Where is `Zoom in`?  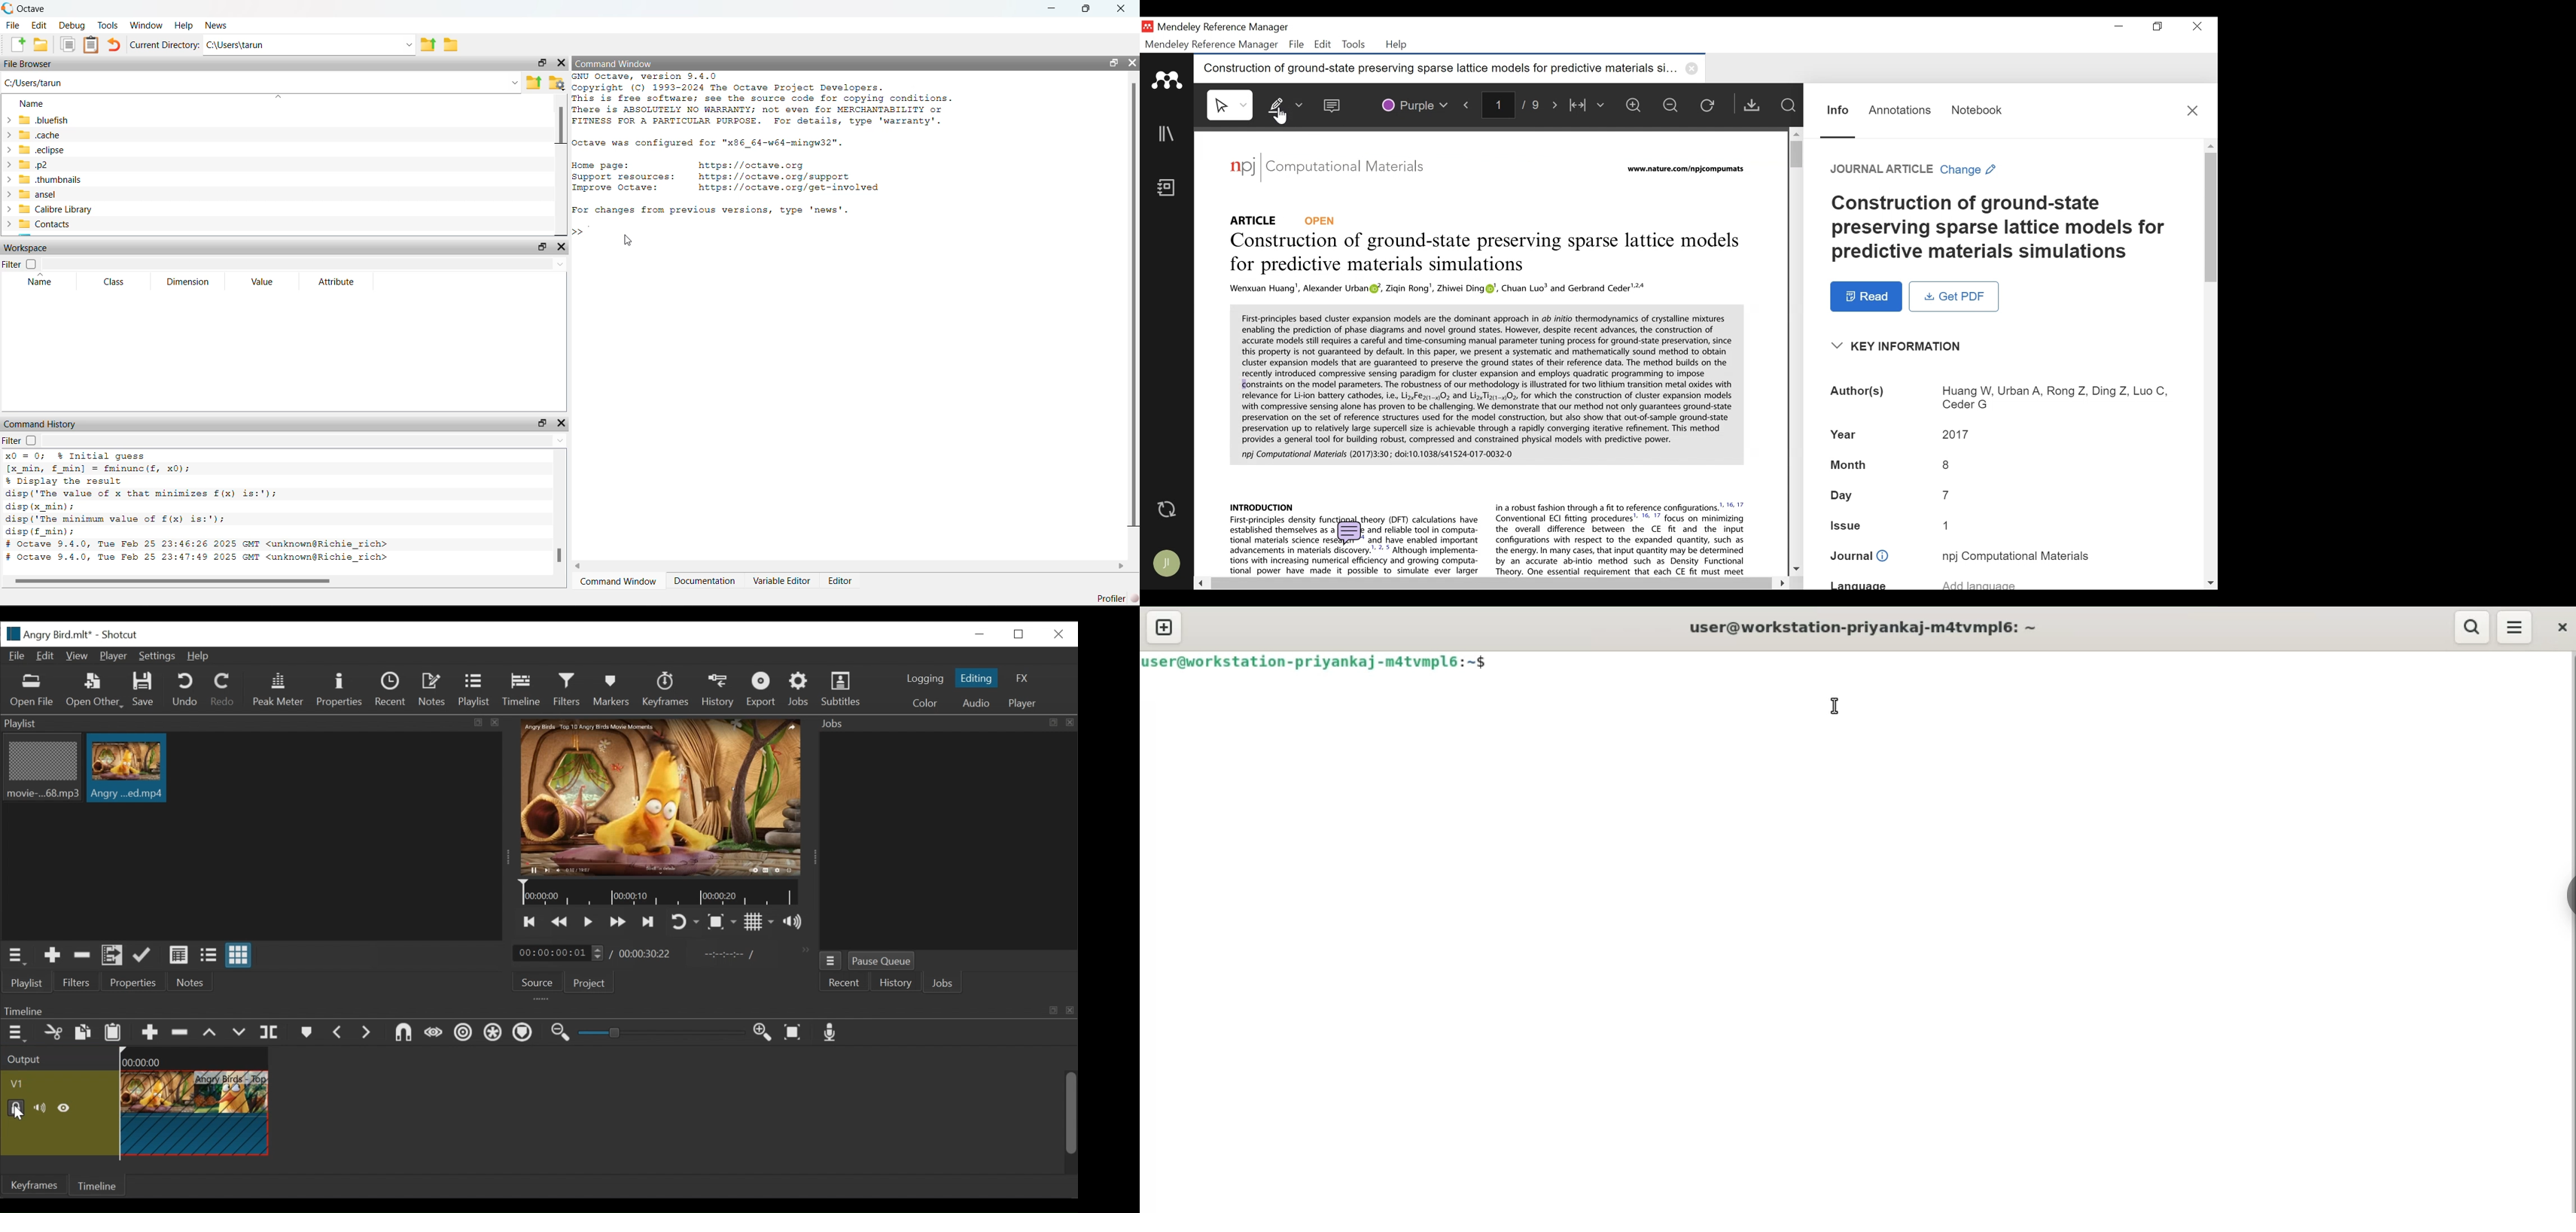
Zoom in is located at coordinates (1637, 105).